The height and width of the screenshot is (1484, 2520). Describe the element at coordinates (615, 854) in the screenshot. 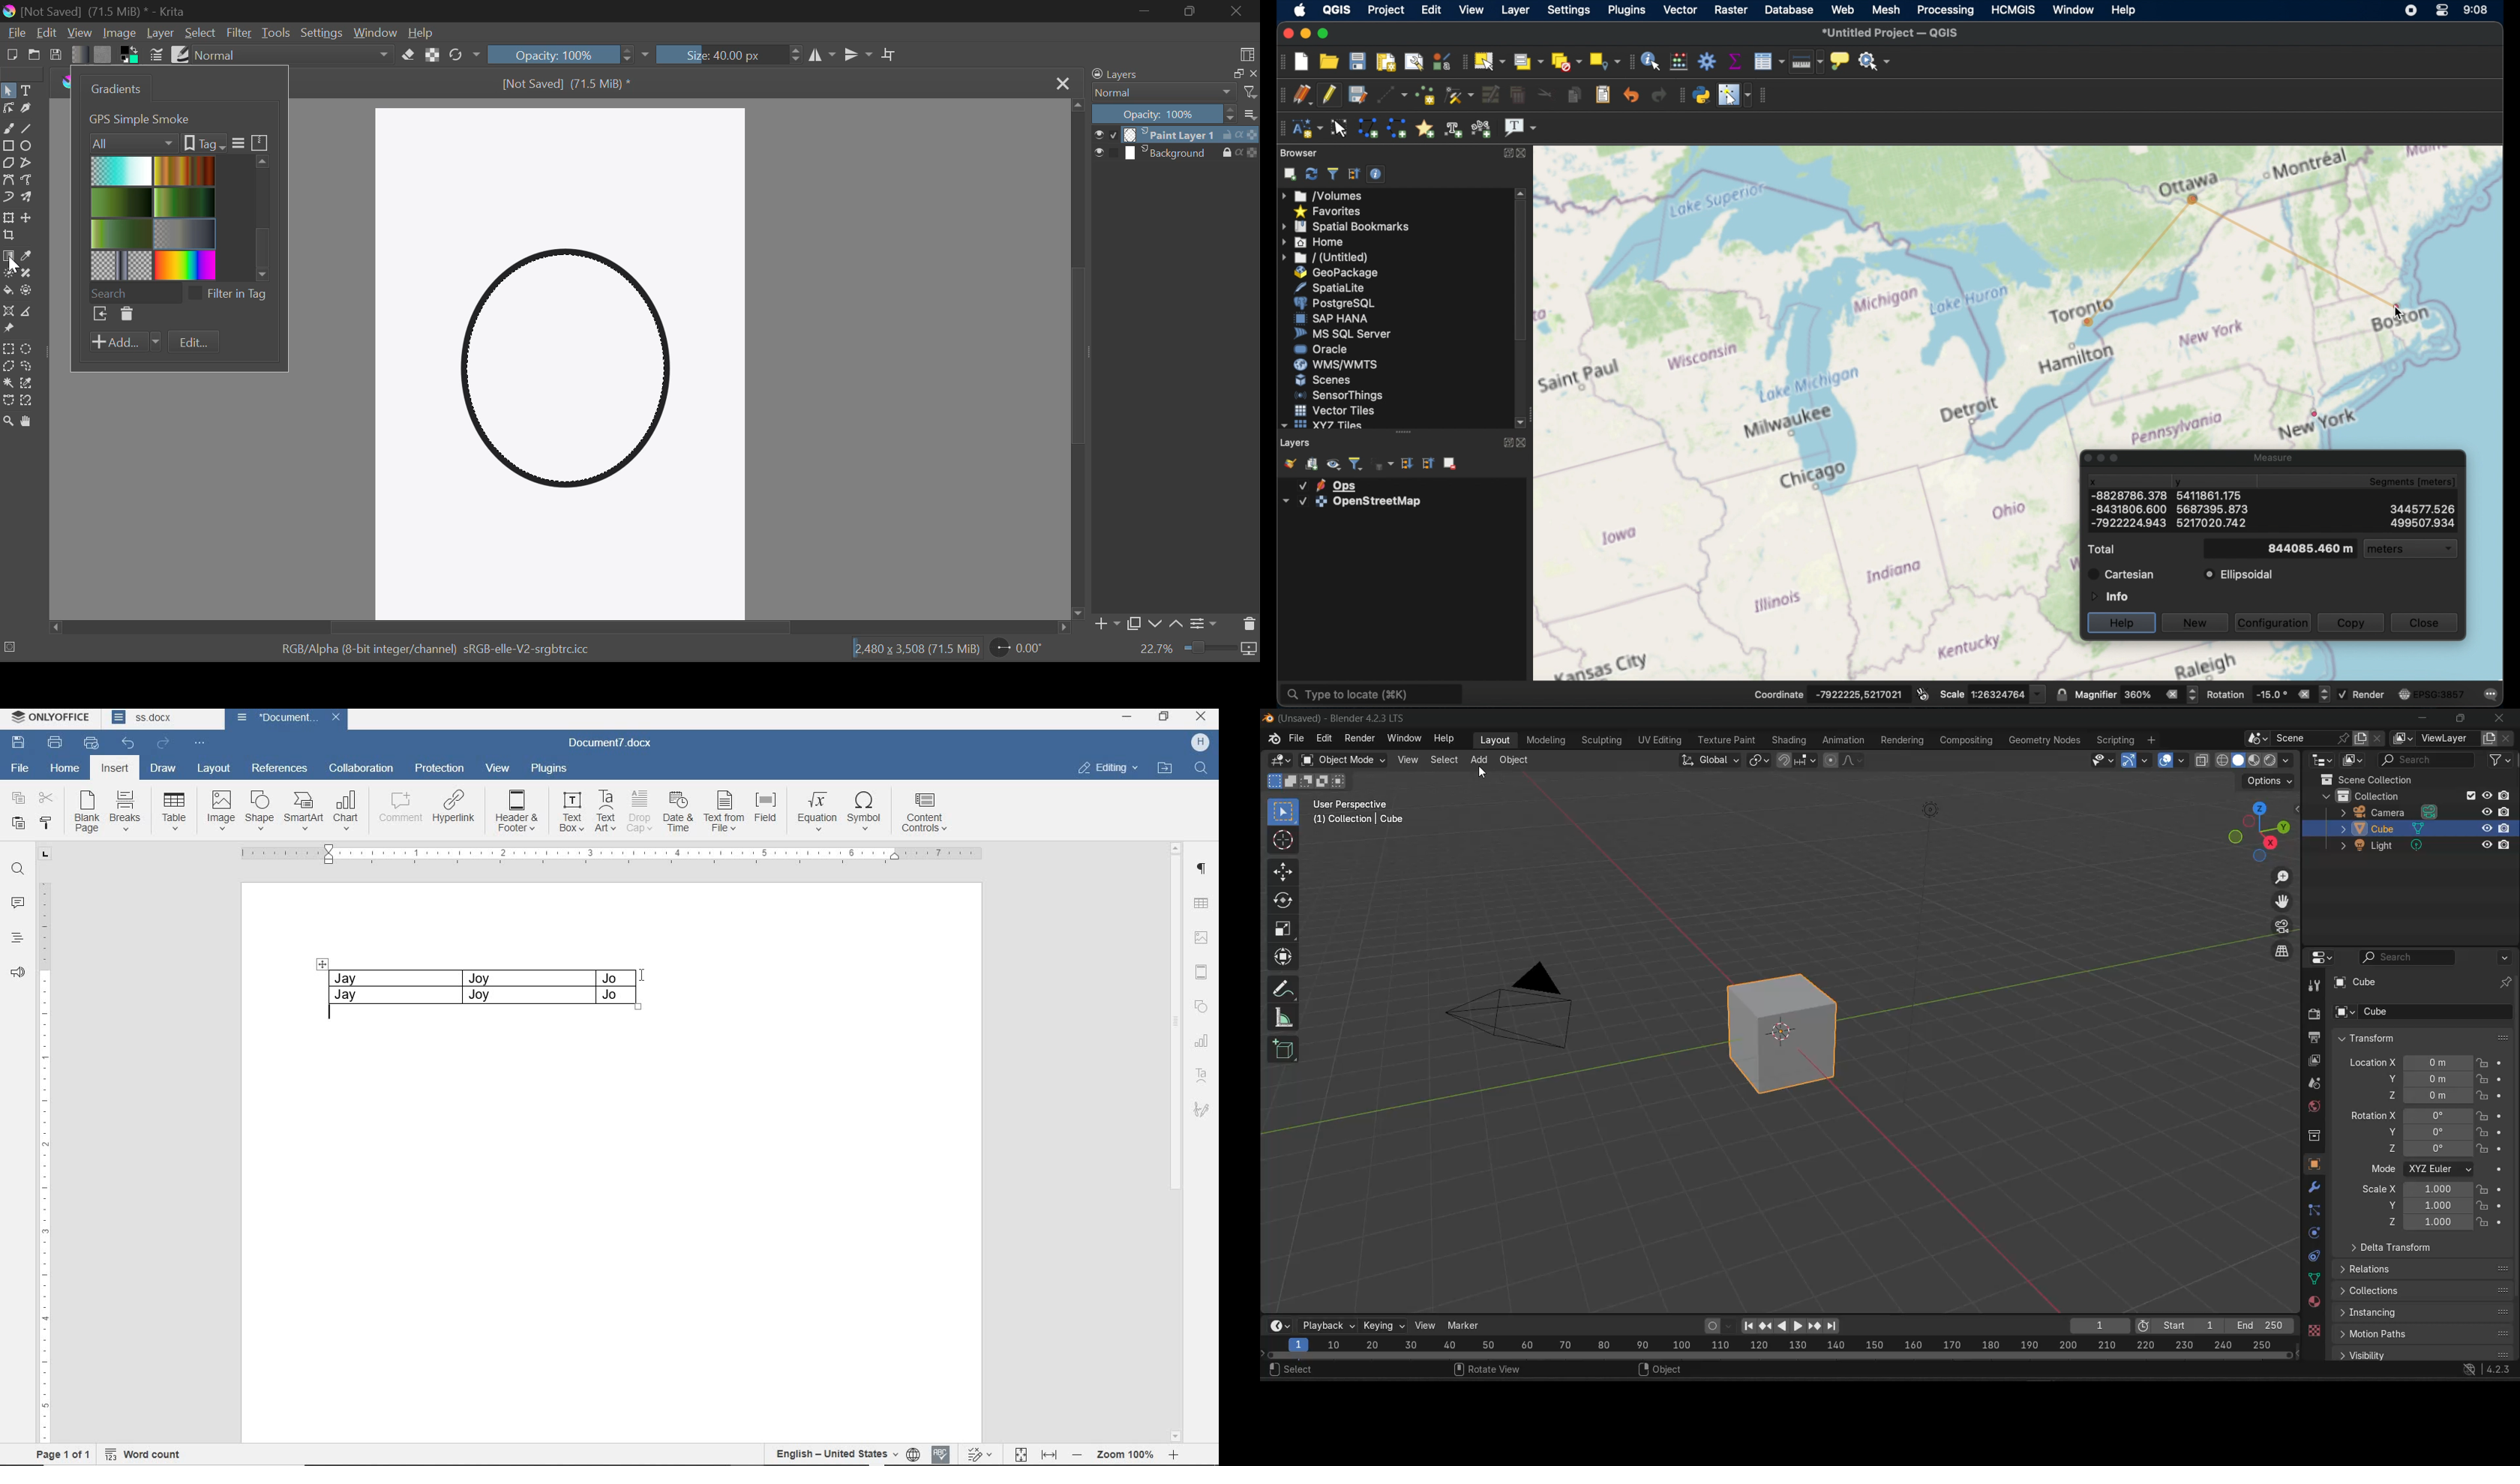

I see `RULER` at that location.